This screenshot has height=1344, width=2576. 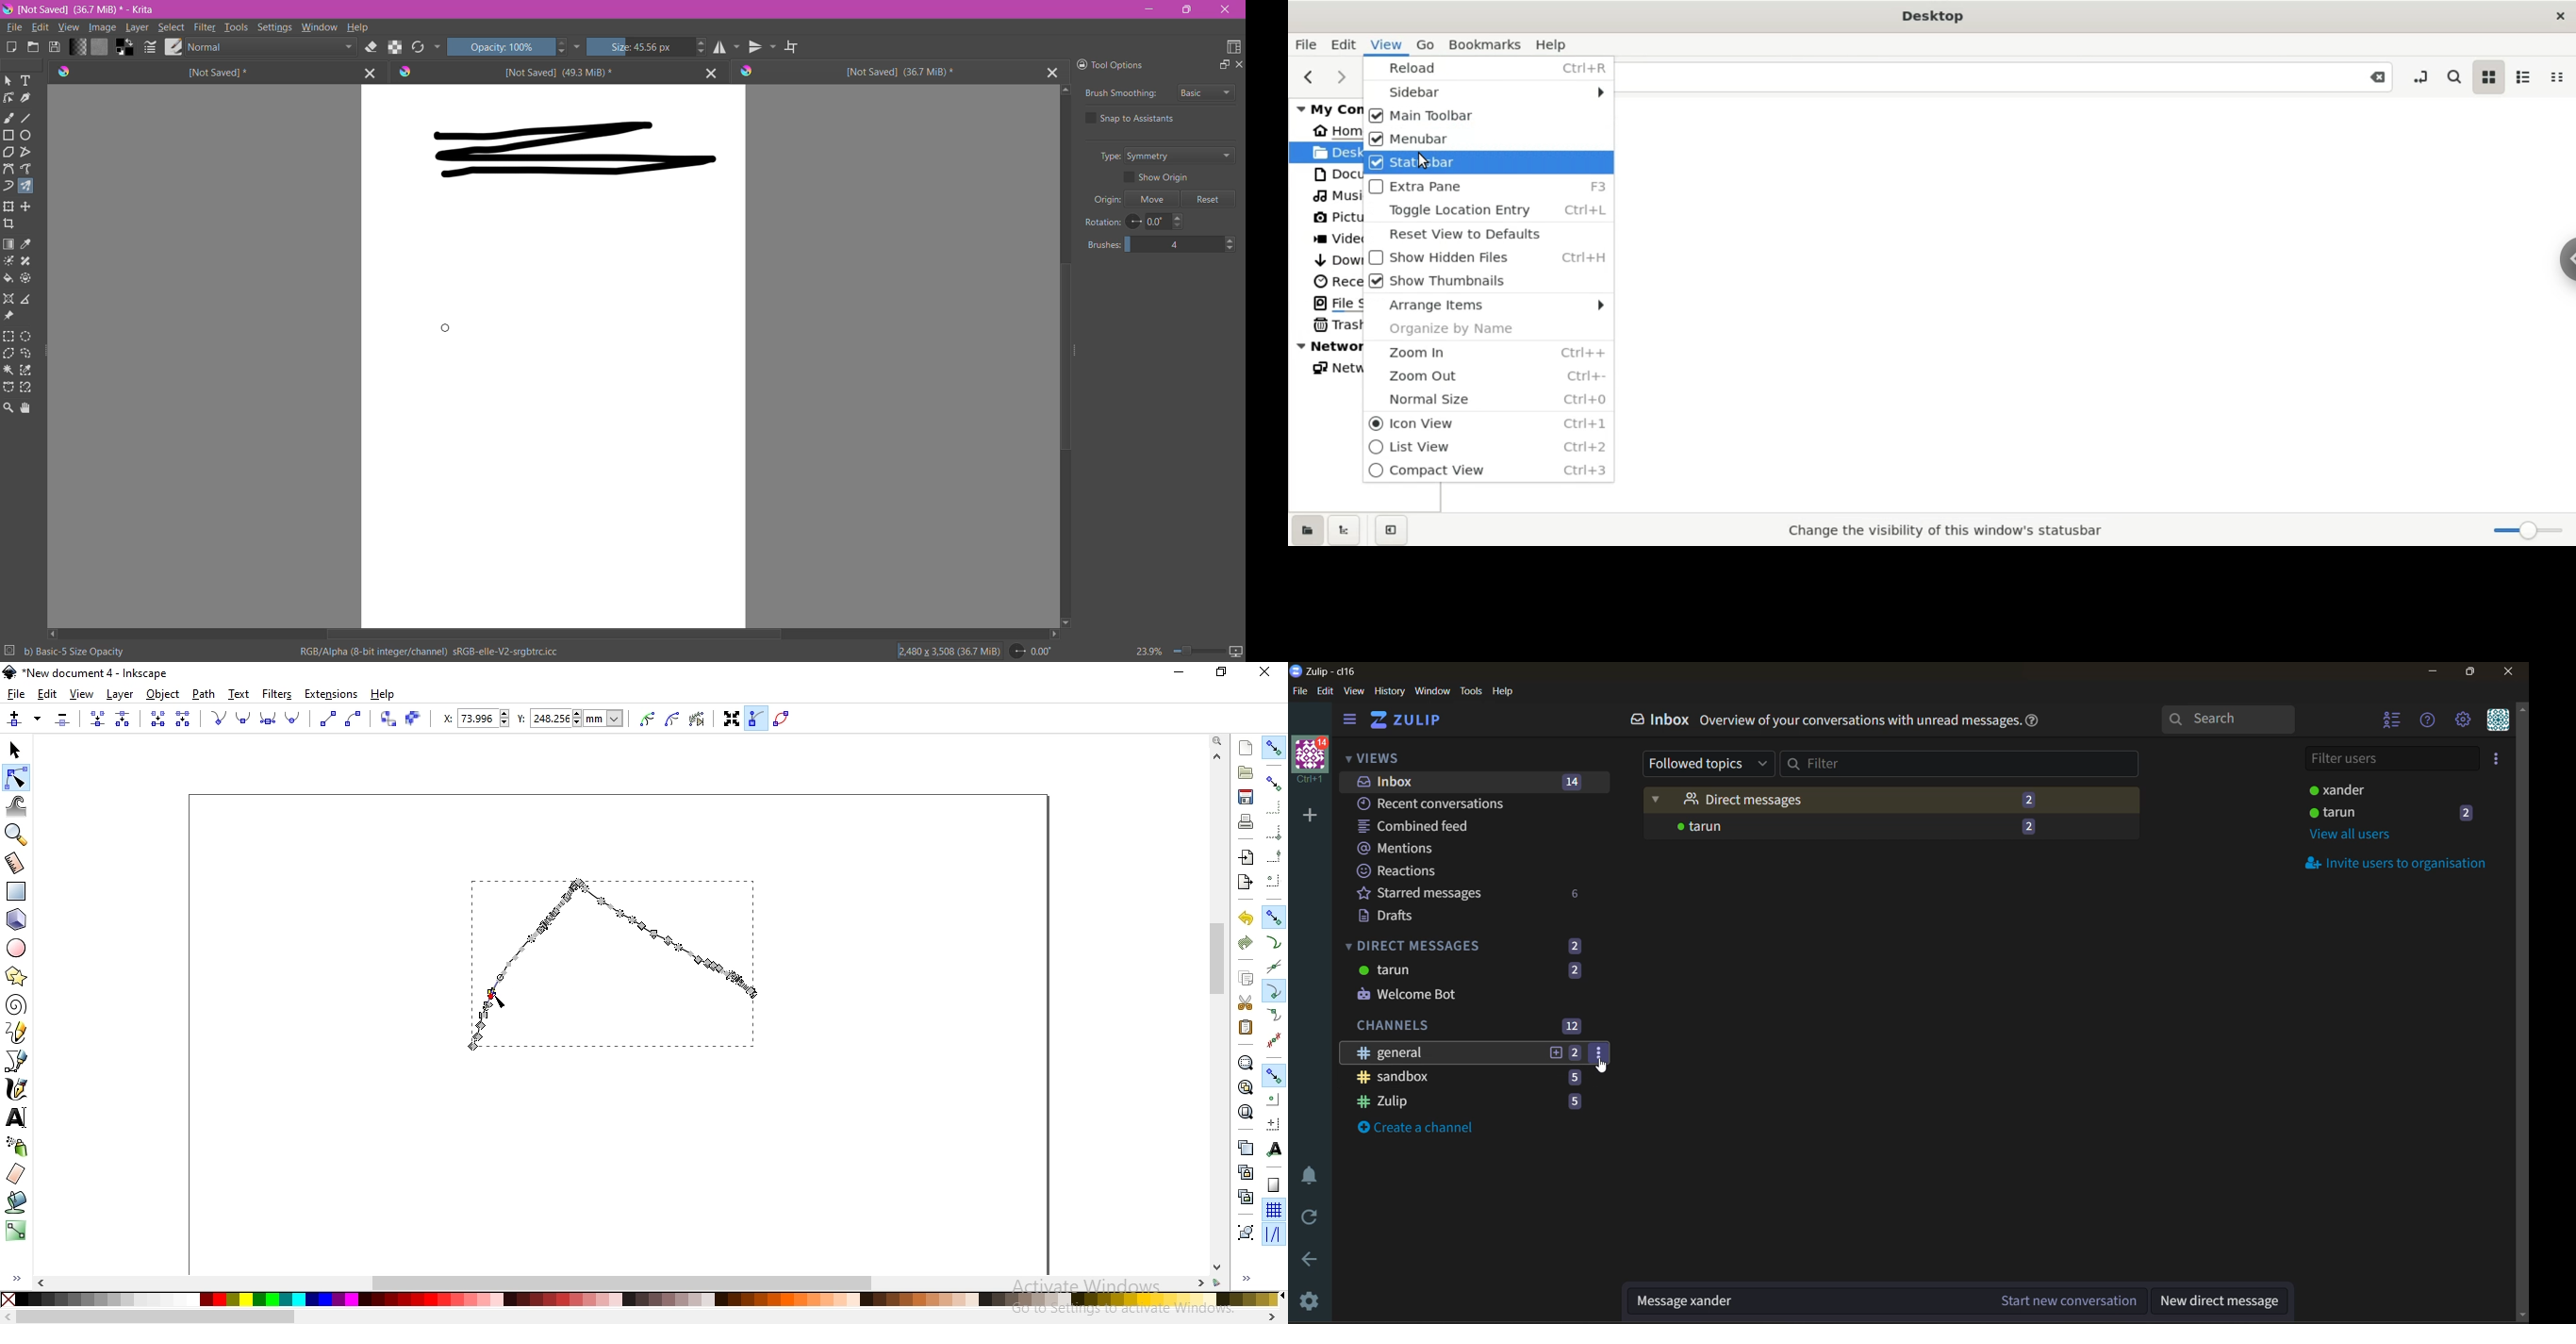 What do you see at coordinates (13, 28) in the screenshot?
I see `File` at bounding box center [13, 28].